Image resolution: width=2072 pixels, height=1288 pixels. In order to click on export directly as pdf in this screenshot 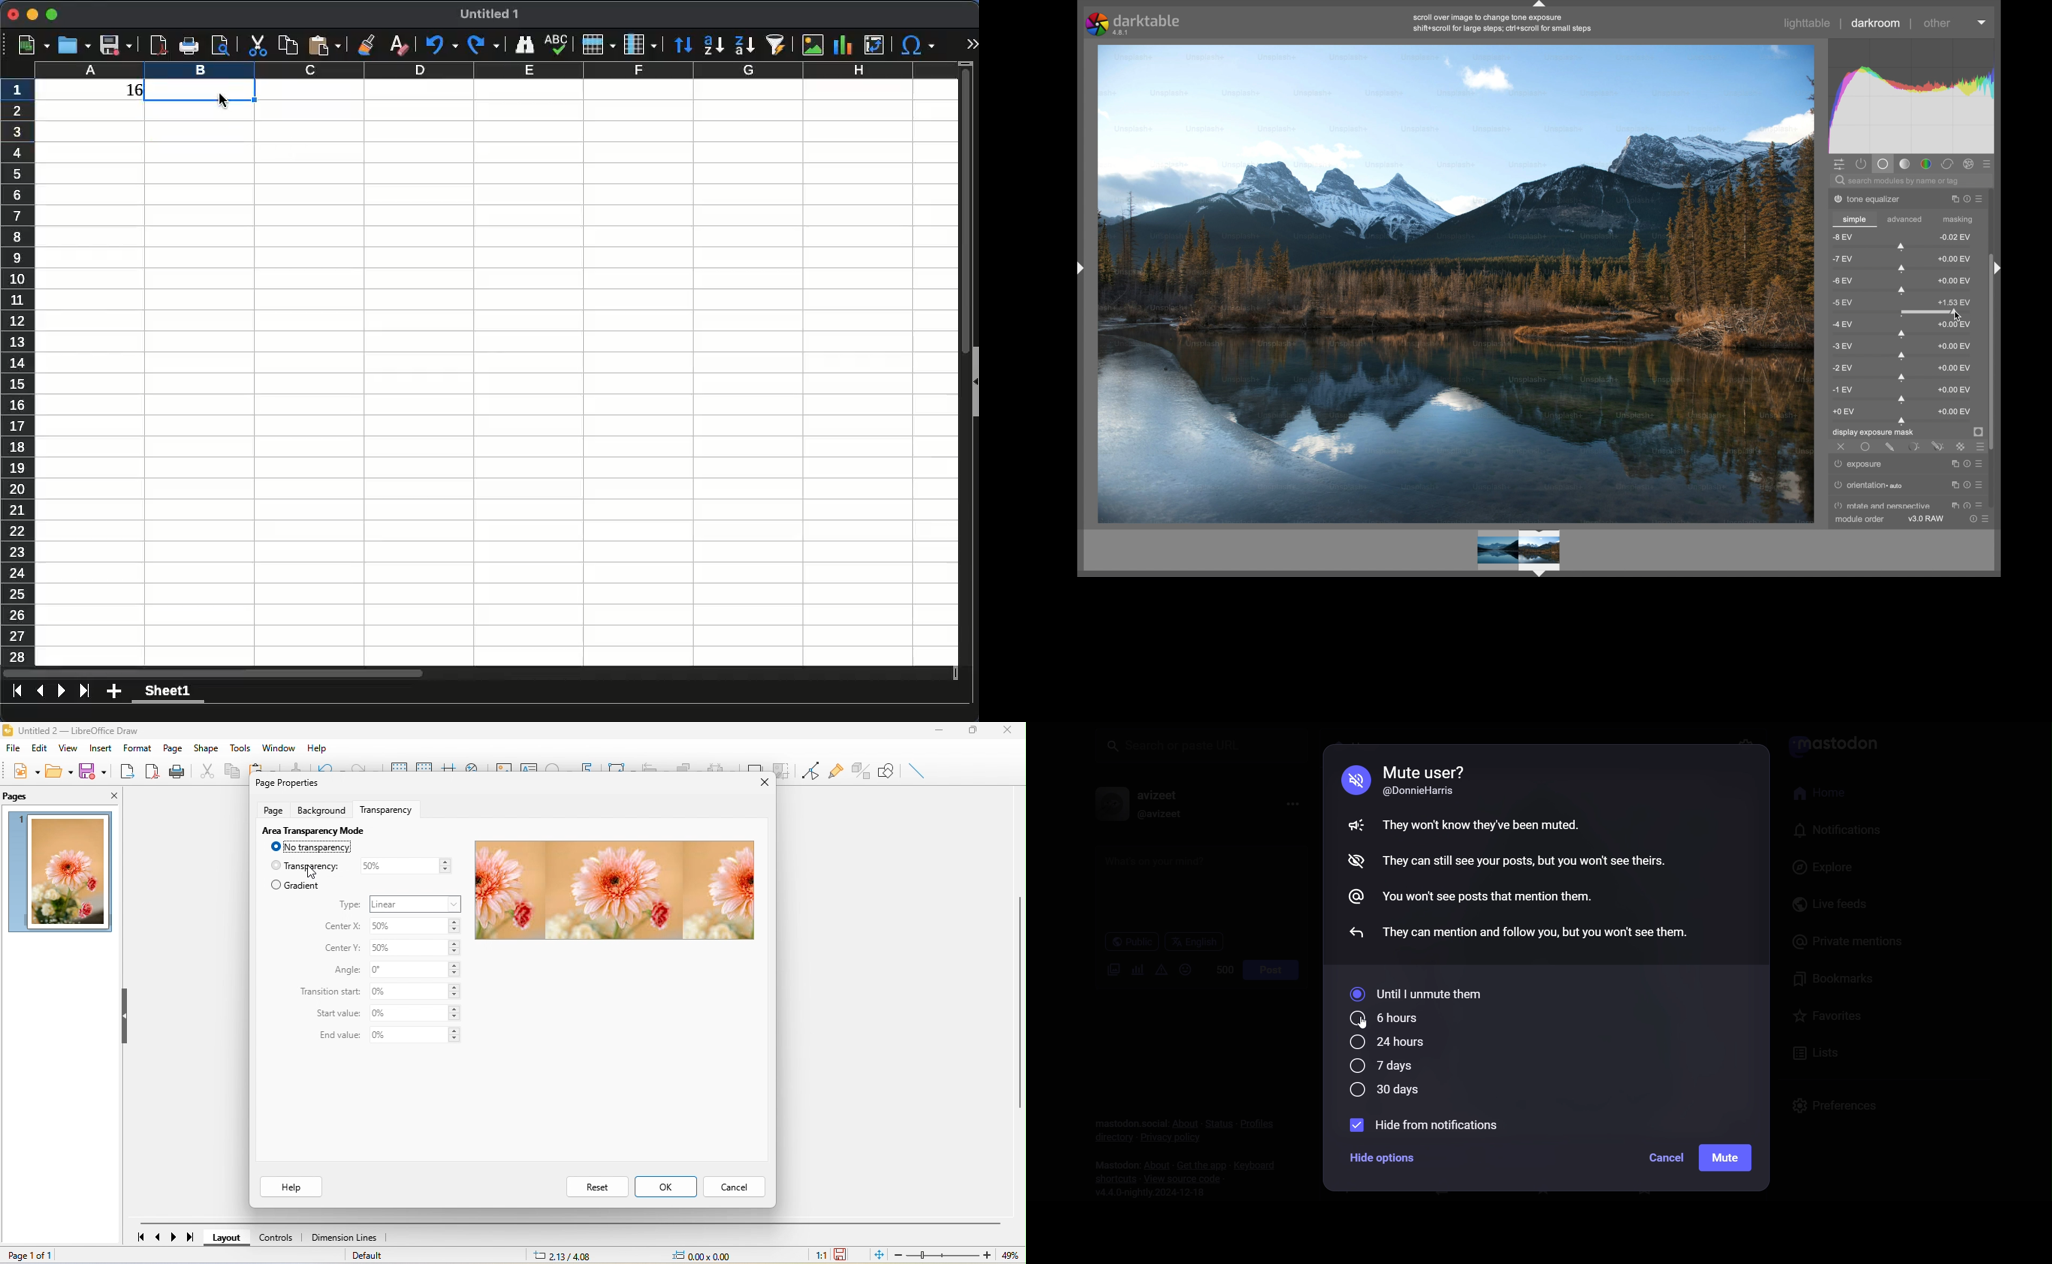, I will do `click(149, 770)`.